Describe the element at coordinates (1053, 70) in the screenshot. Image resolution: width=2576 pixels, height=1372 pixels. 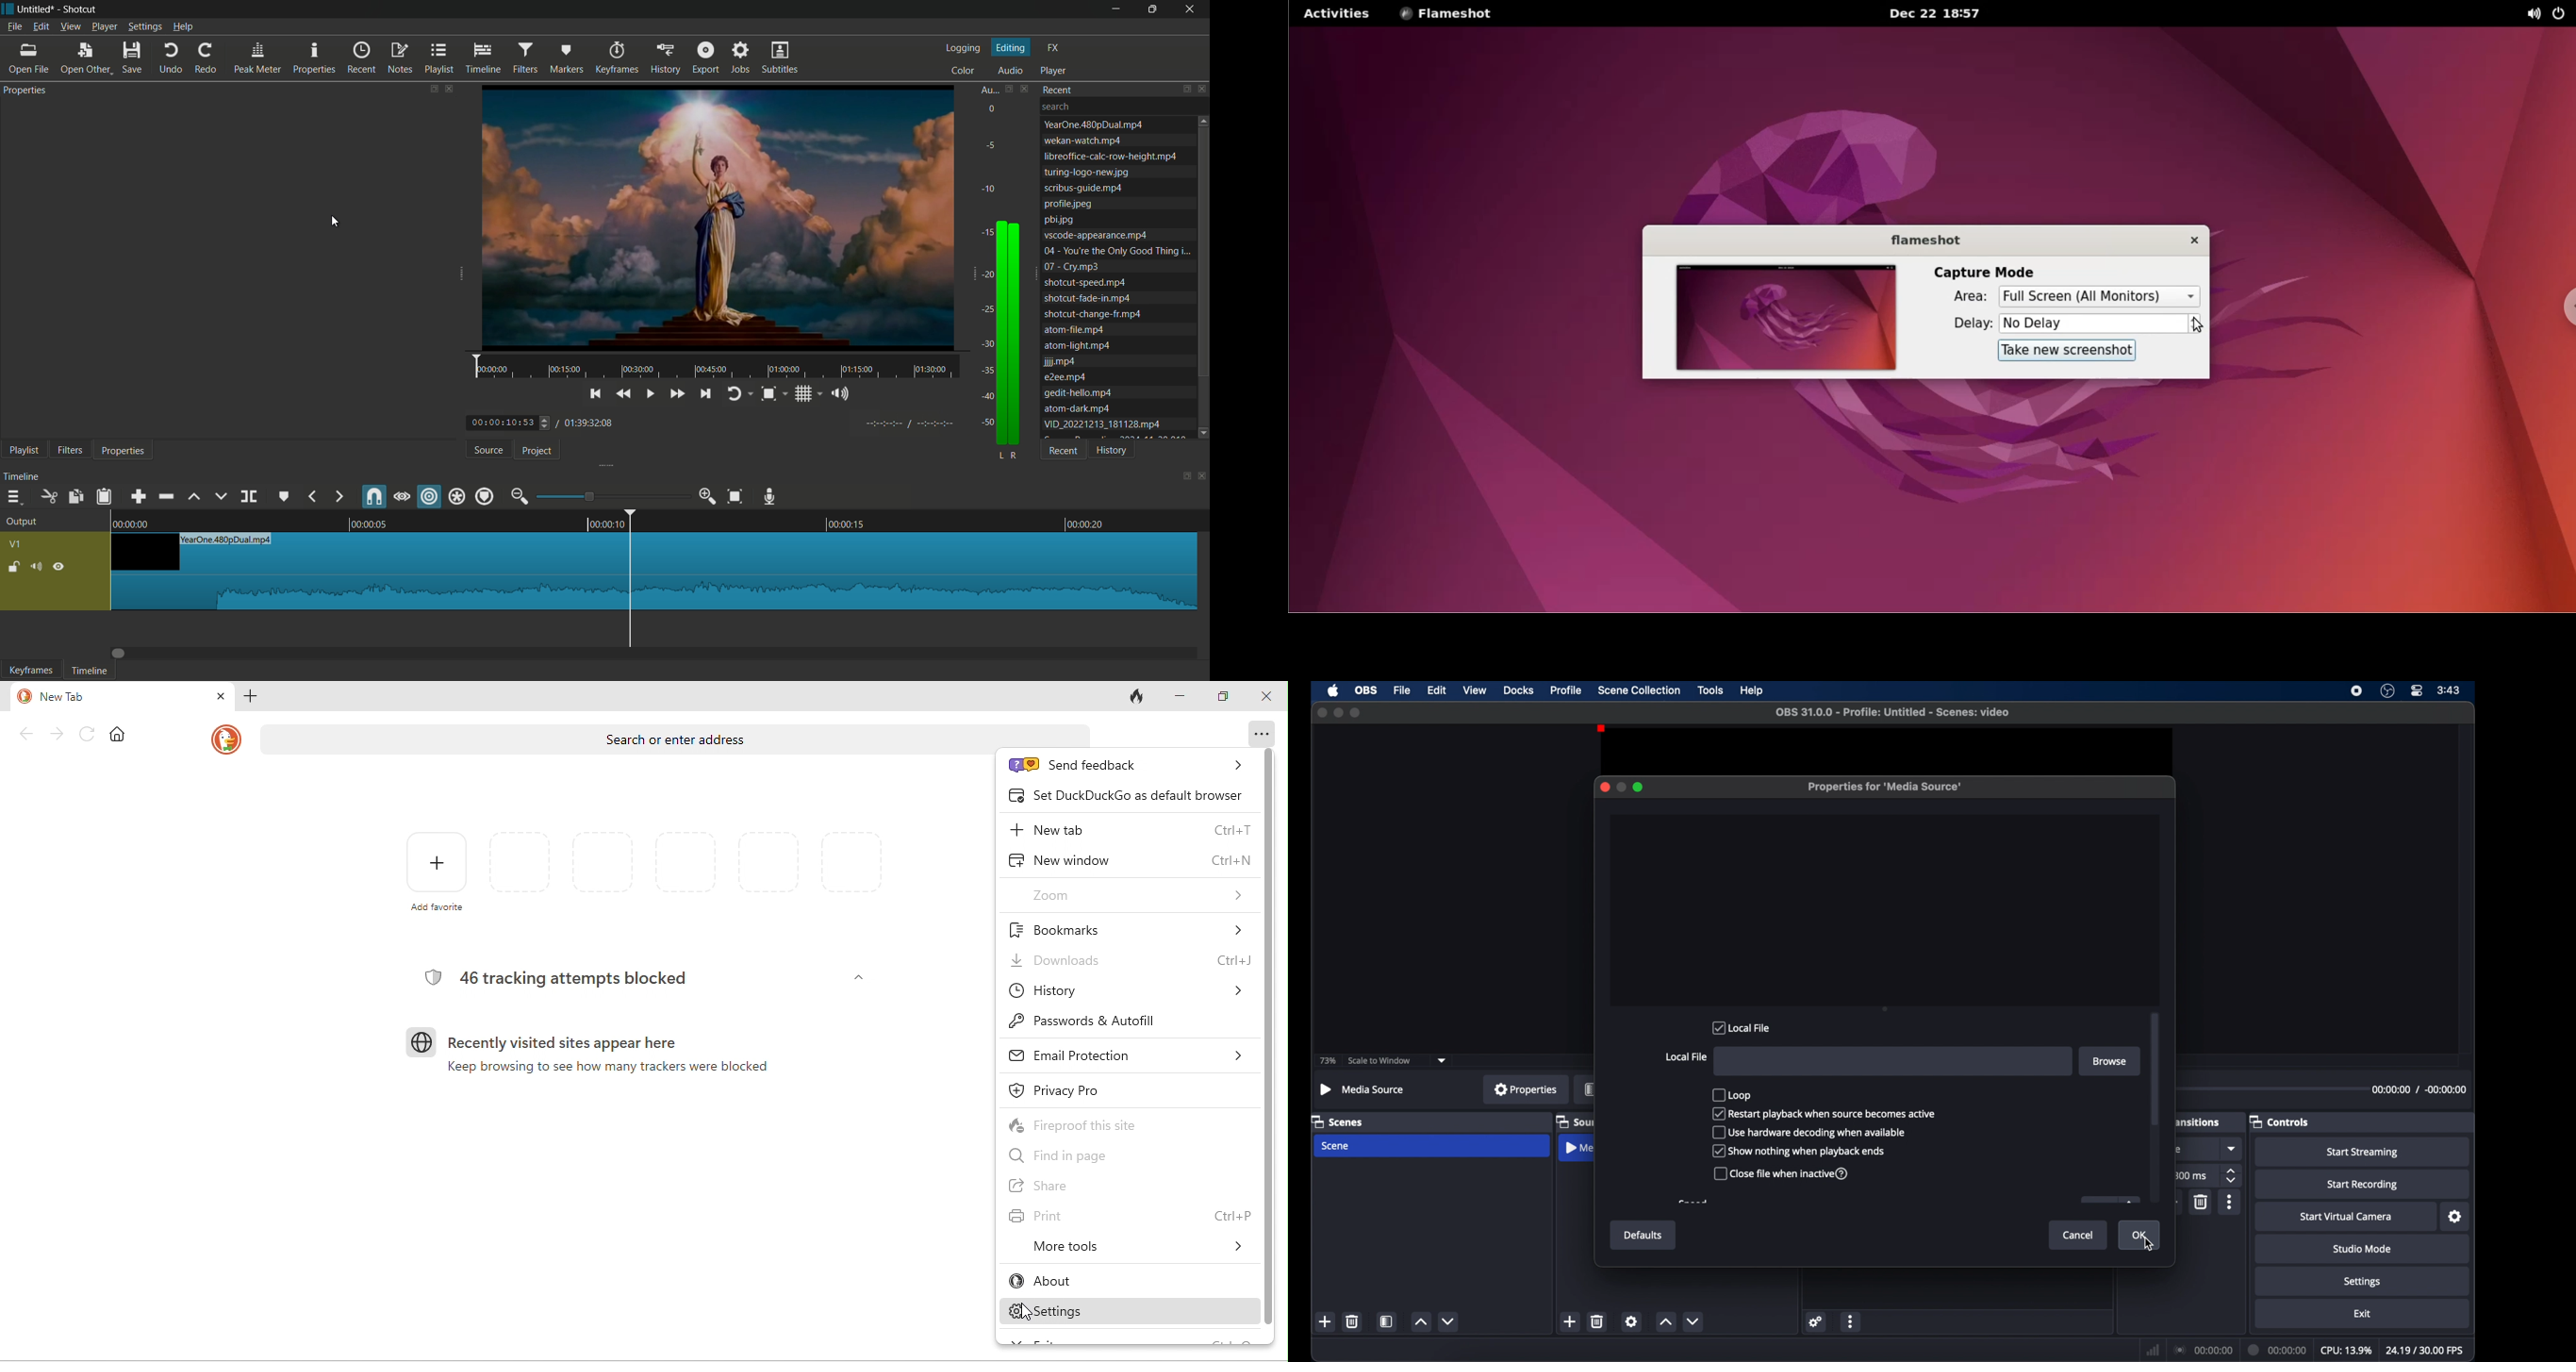
I see `player` at that location.